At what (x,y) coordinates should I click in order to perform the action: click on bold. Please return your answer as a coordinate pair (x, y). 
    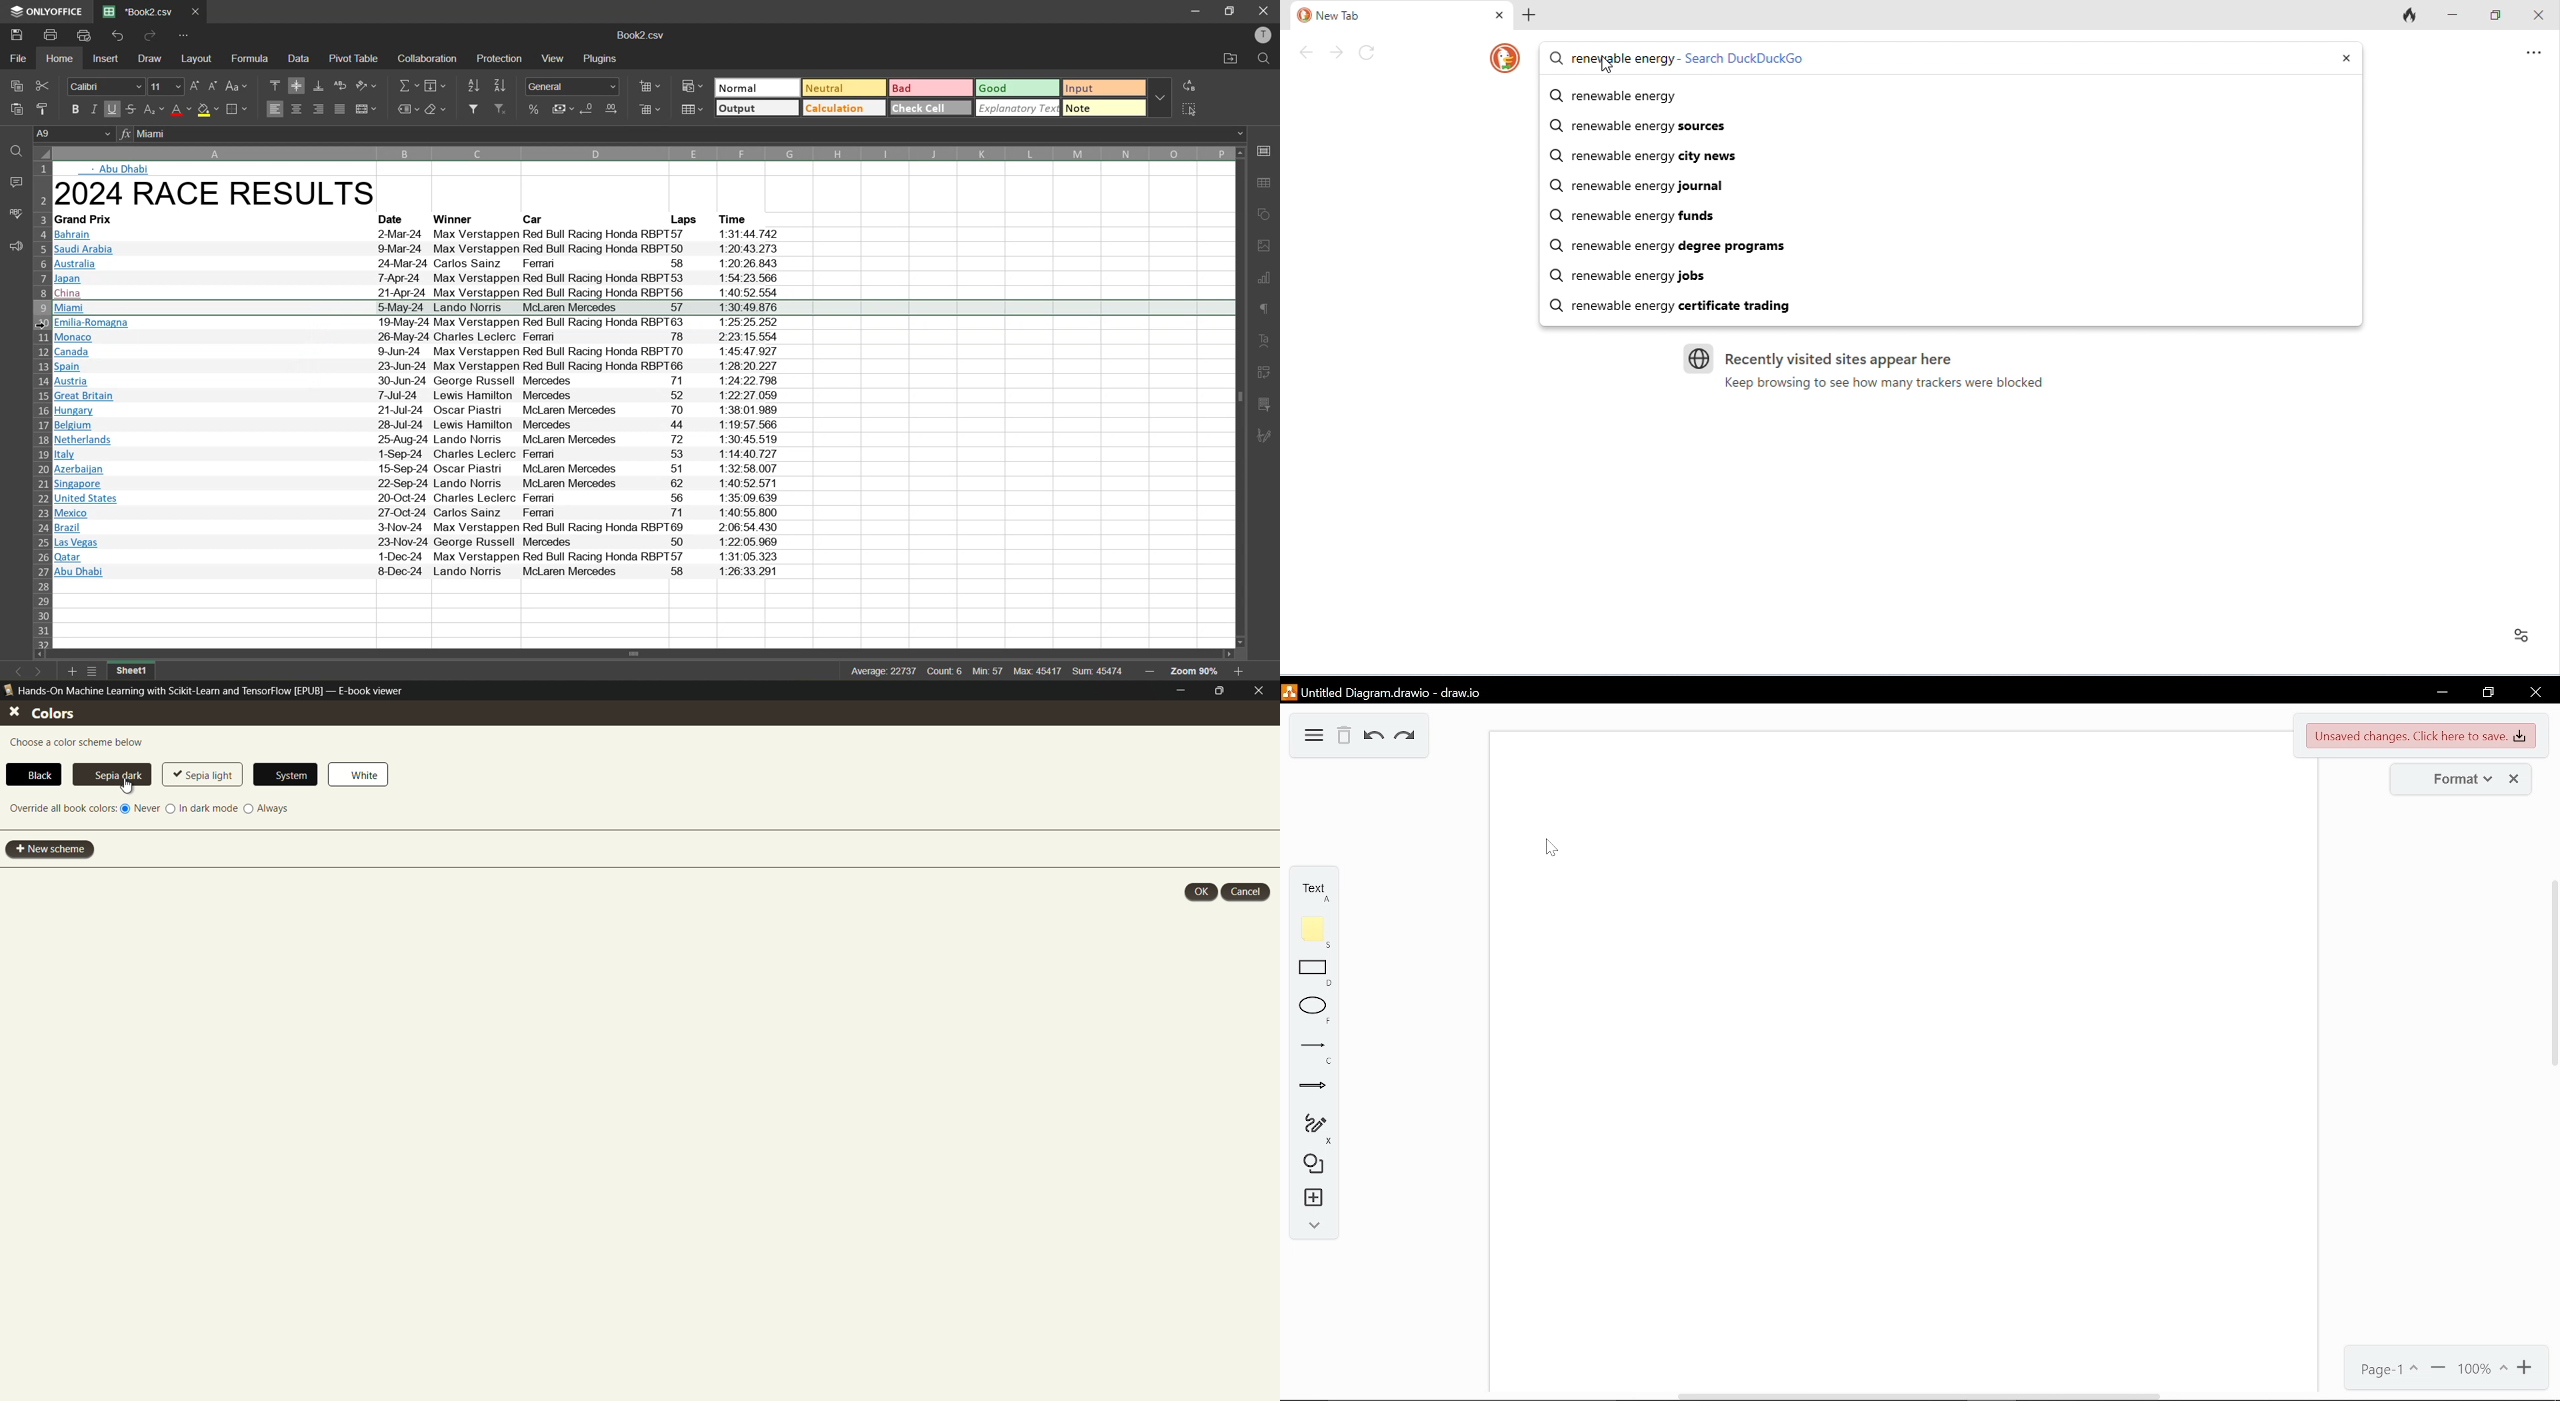
    Looking at the image, I should click on (75, 109).